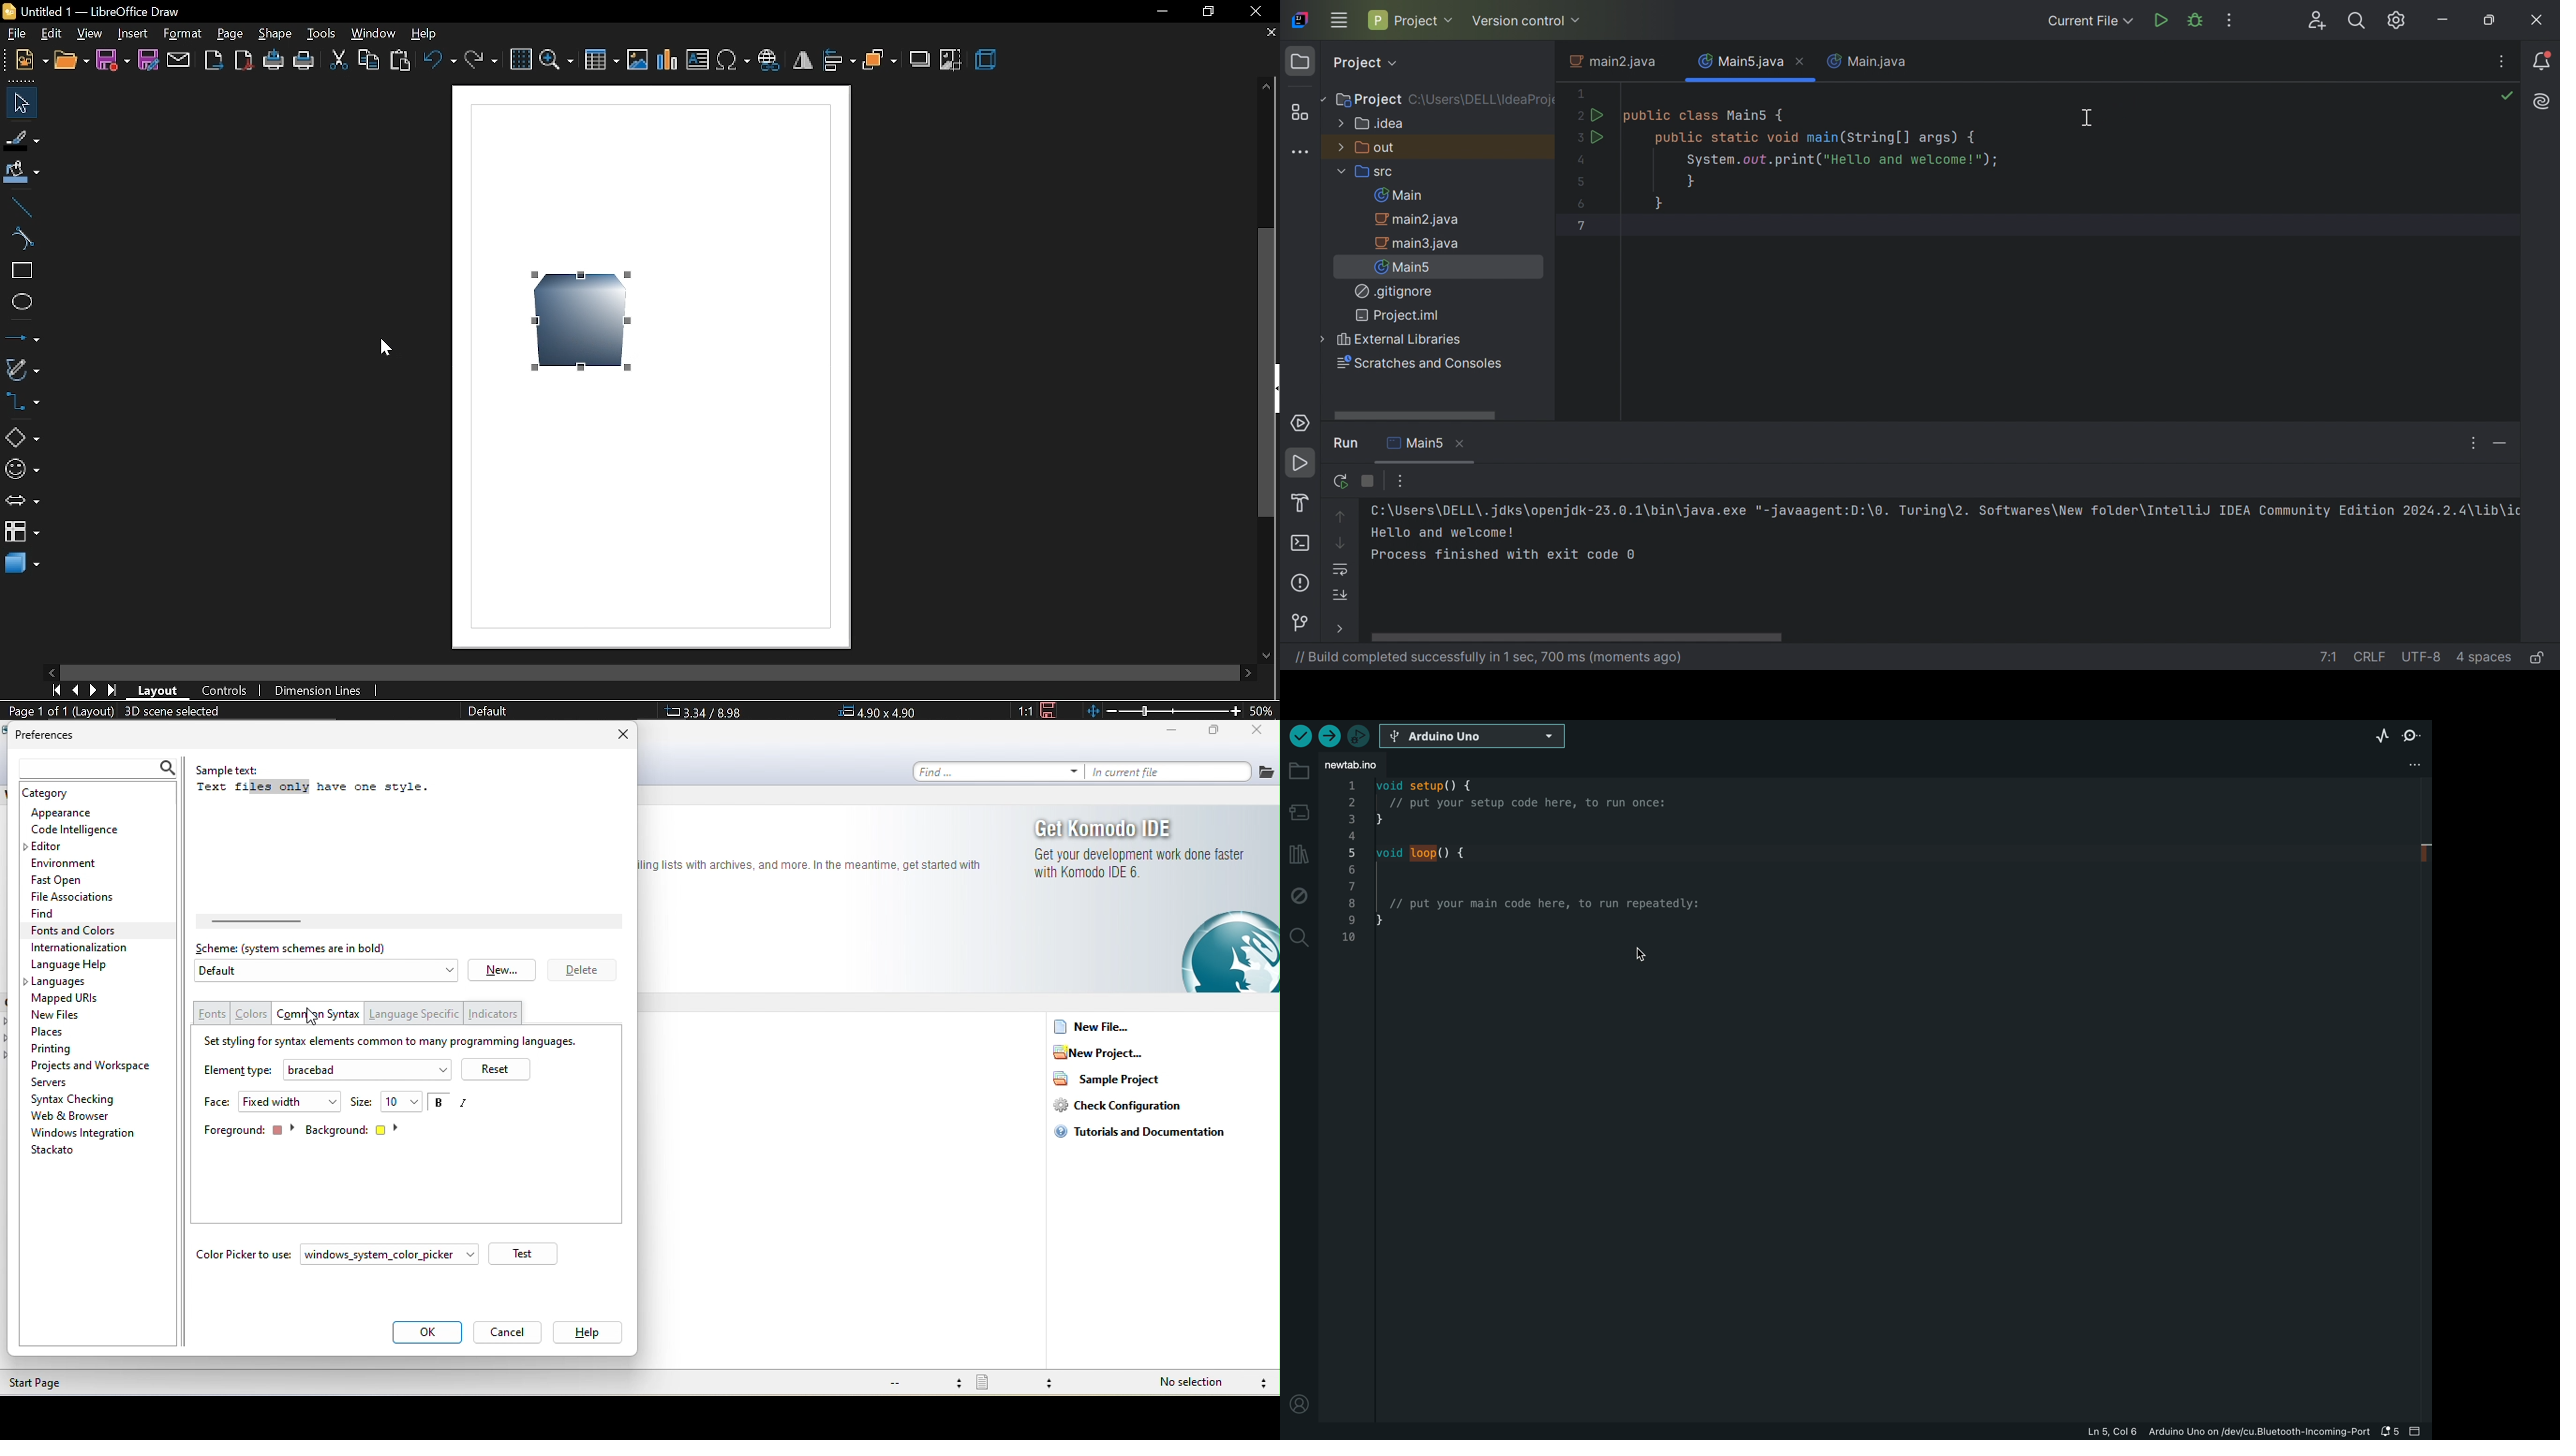 The height and width of the screenshot is (1456, 2576). What do you see at coordinates (22, 469) in the screenshot?
I see `symbol shapes` at bounding box center [22, 469].